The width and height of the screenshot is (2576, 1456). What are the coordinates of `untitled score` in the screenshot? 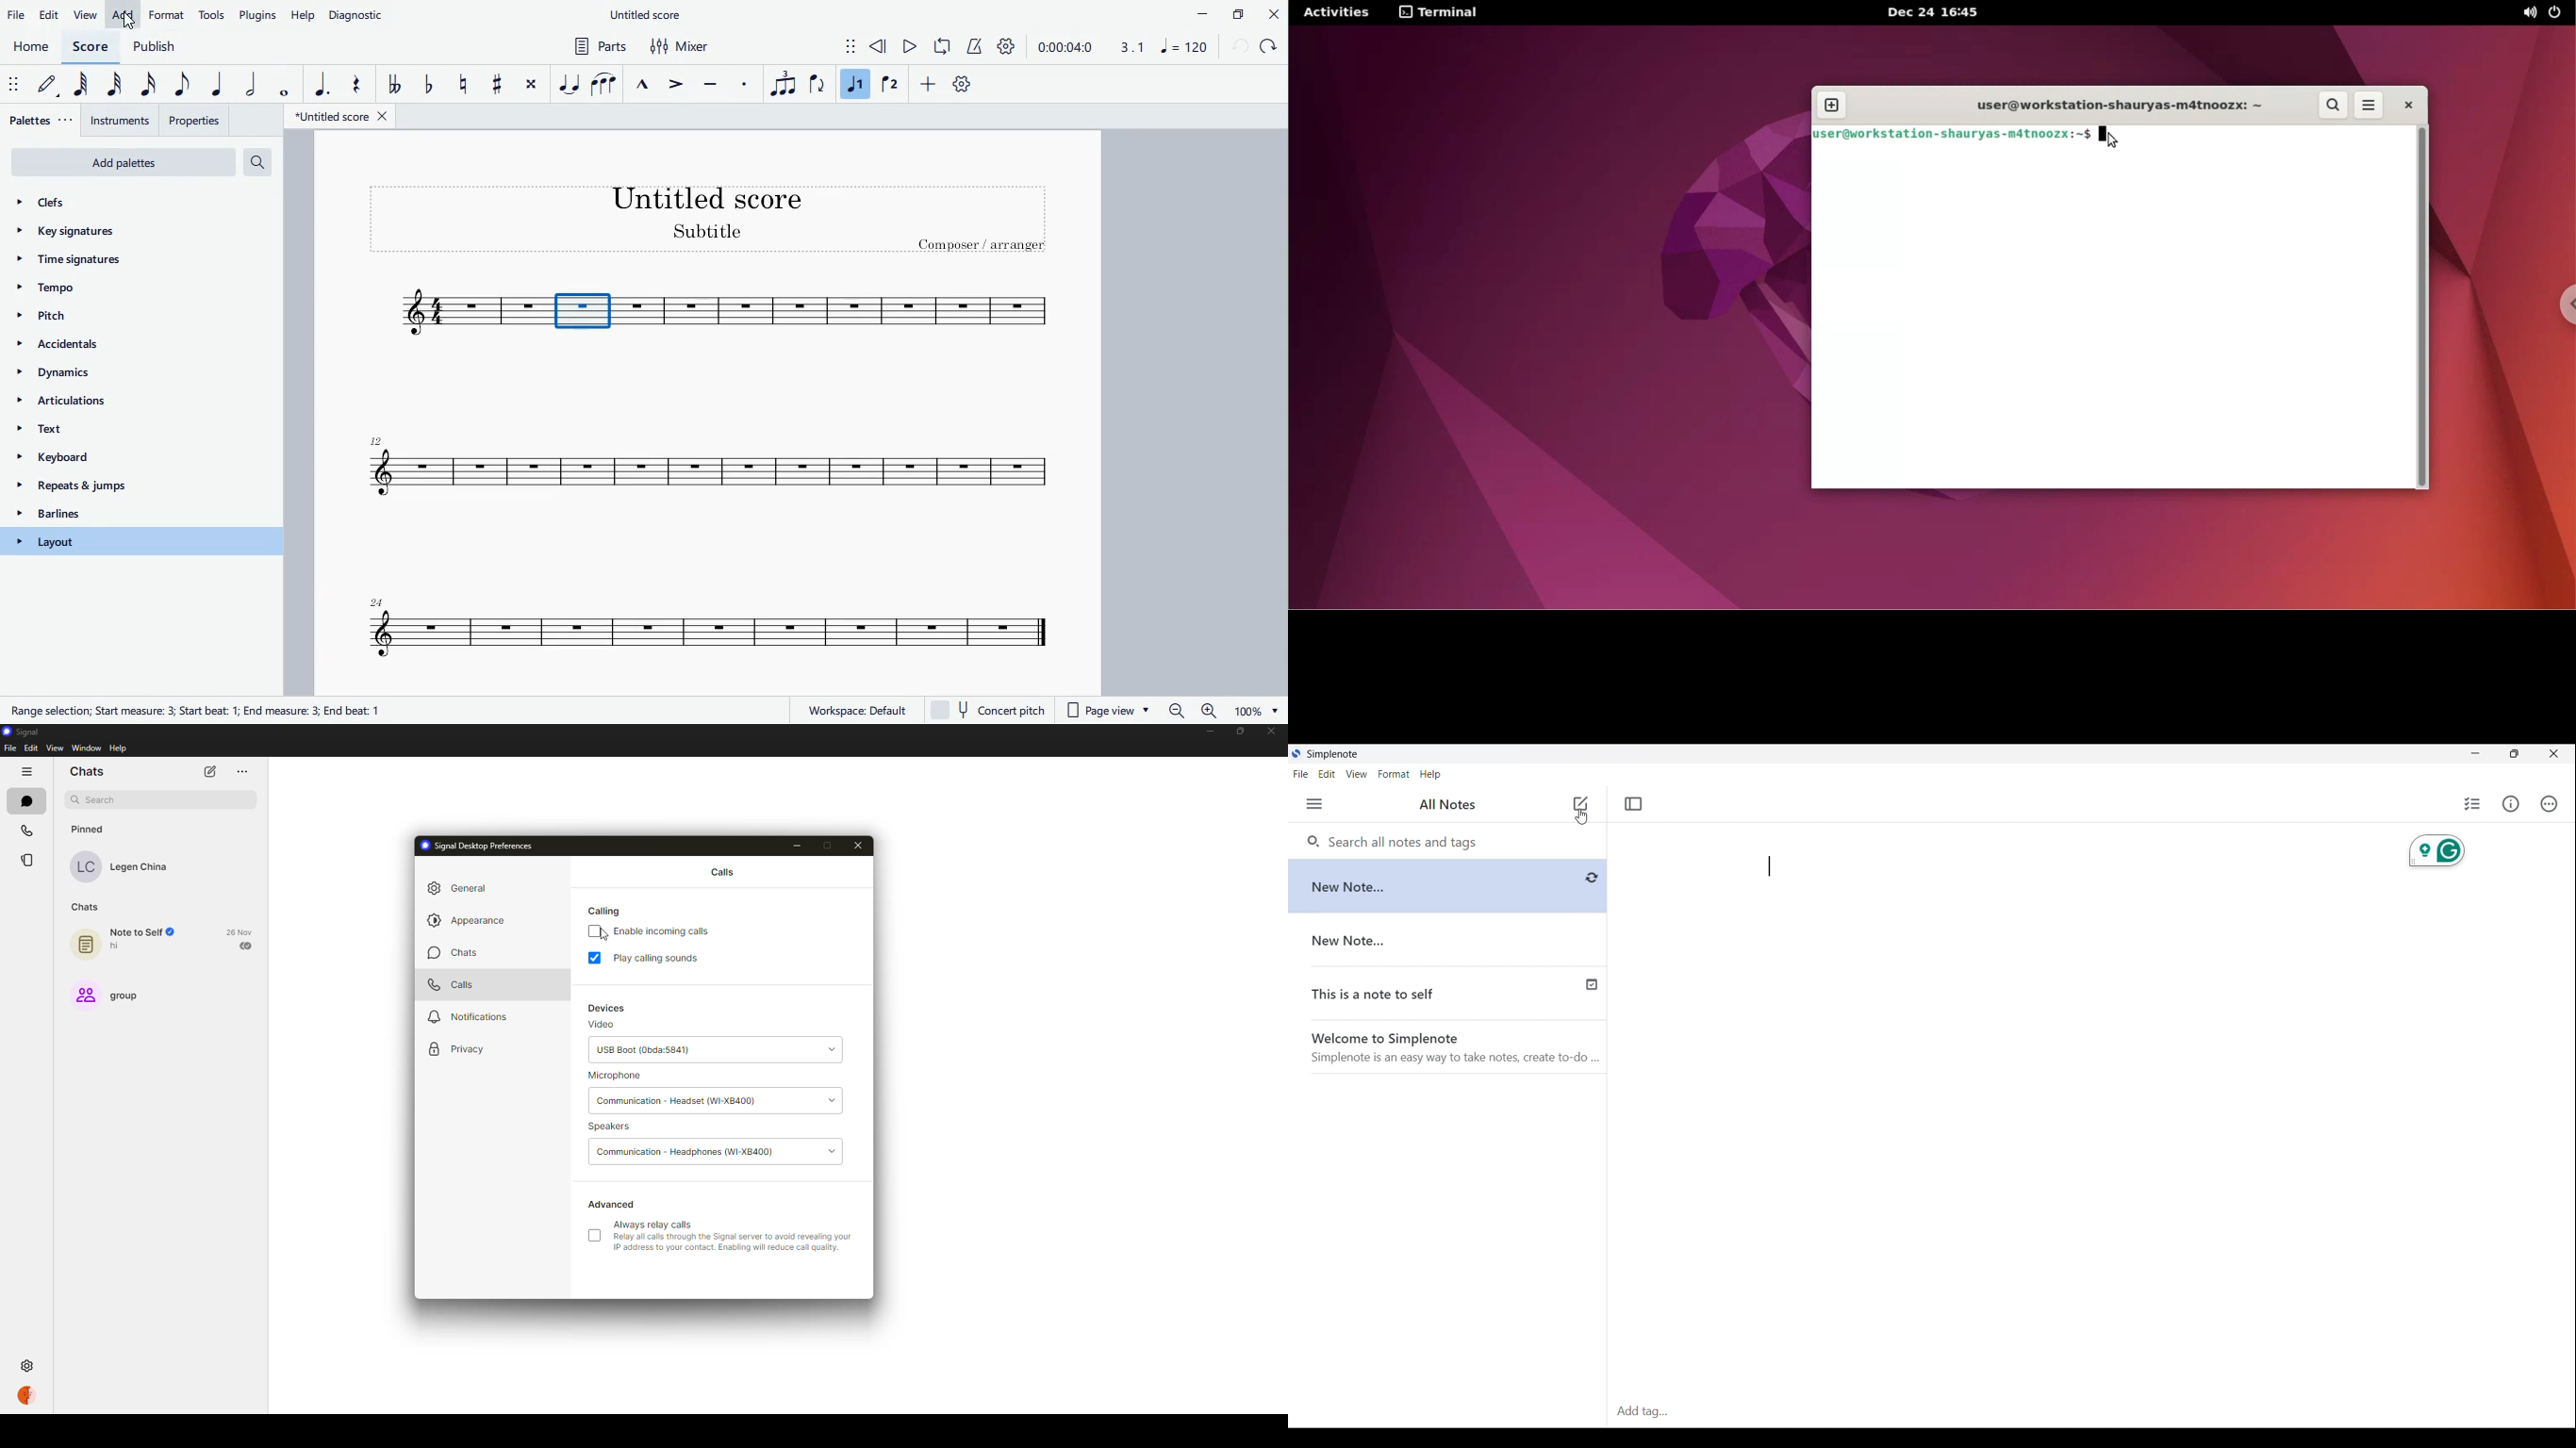 It's located at (343, 116).